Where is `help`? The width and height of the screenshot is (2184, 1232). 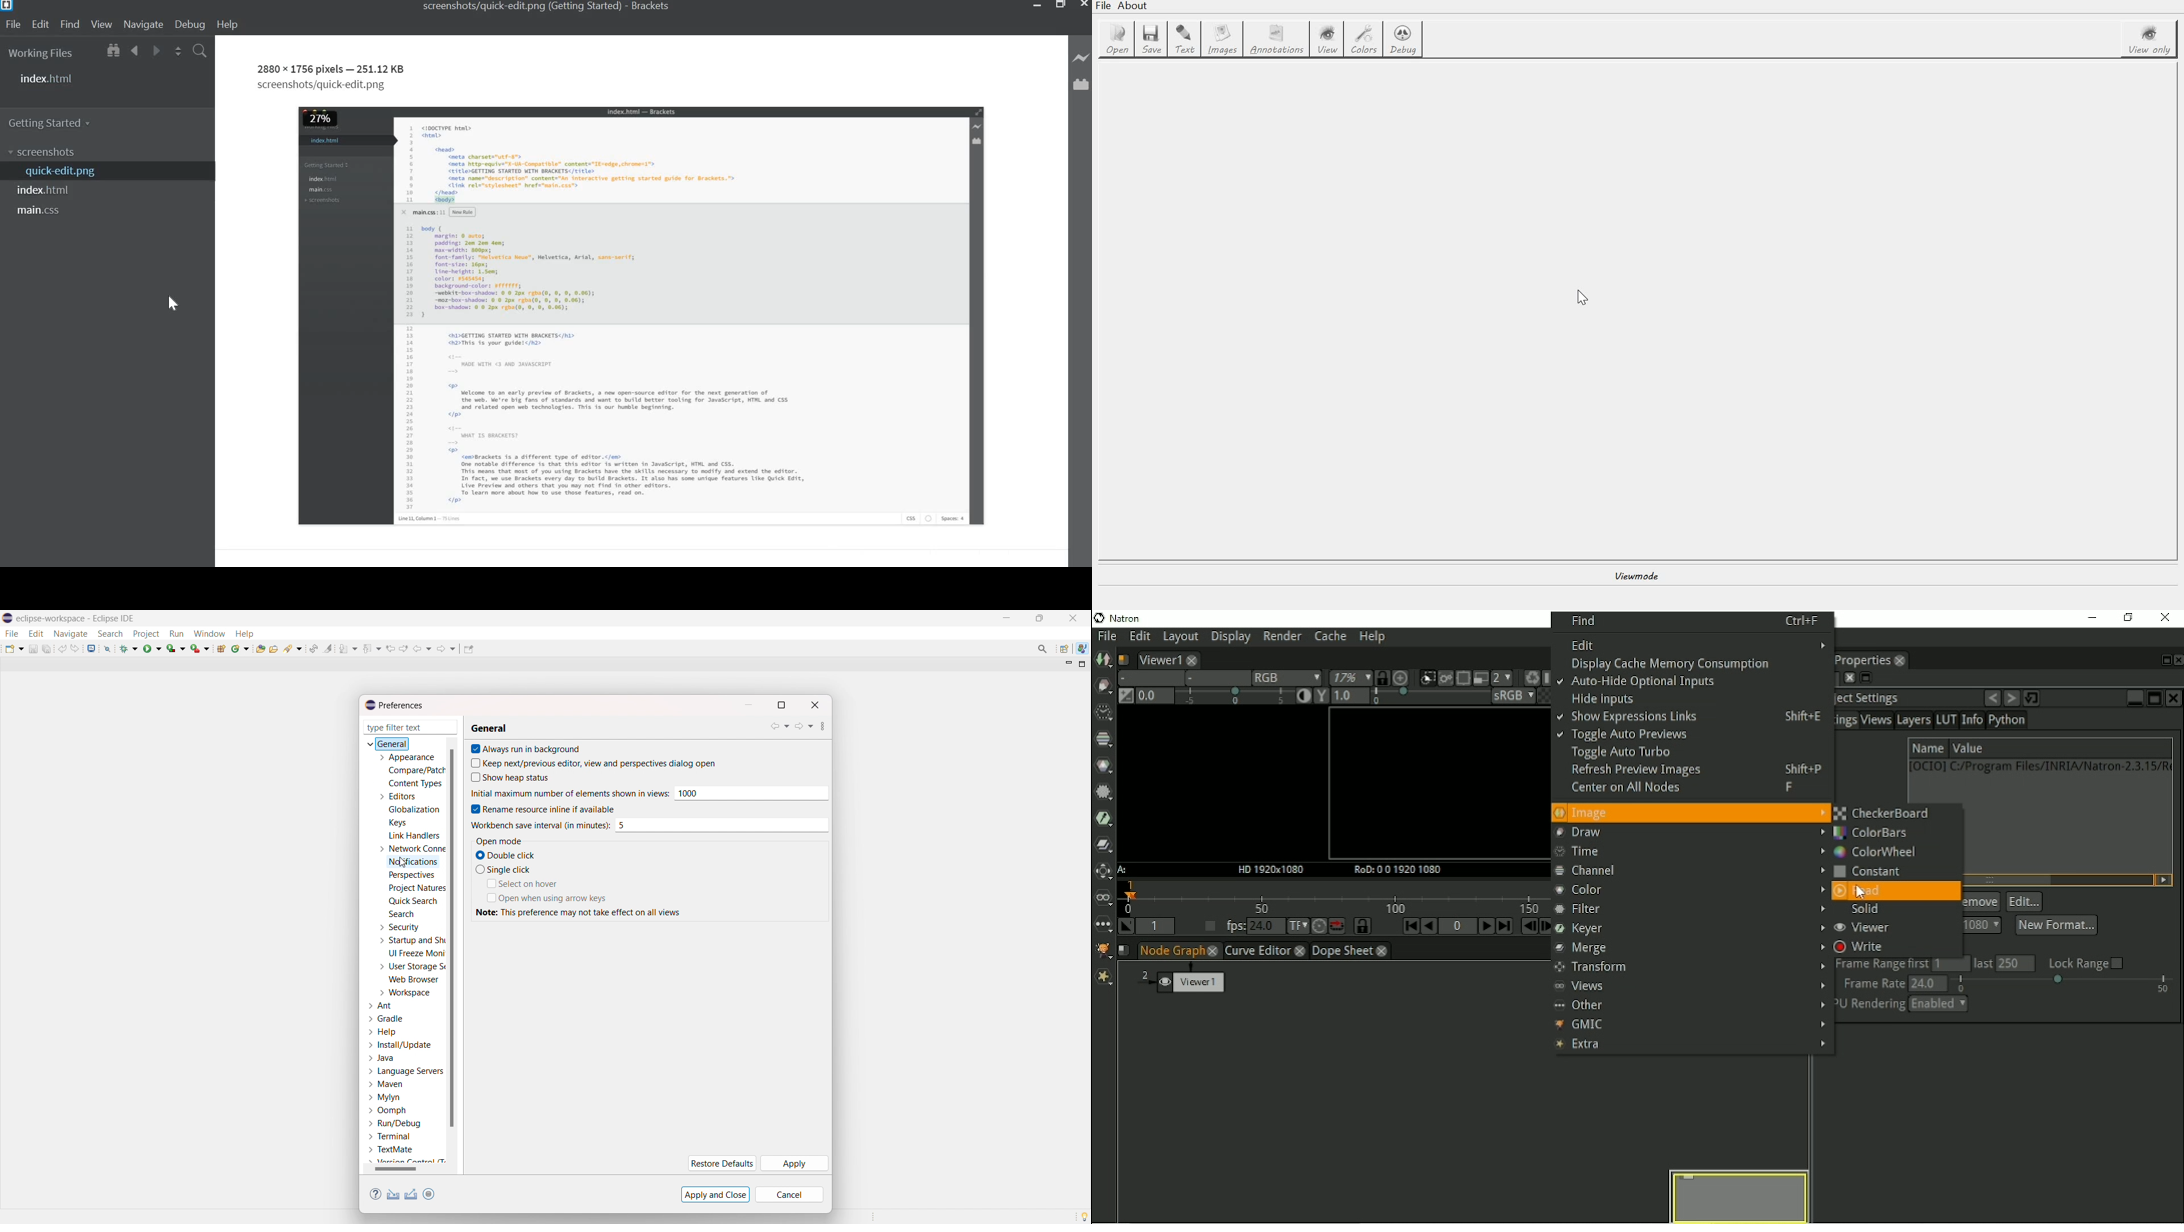 help is located at coordinates (376, 1194).